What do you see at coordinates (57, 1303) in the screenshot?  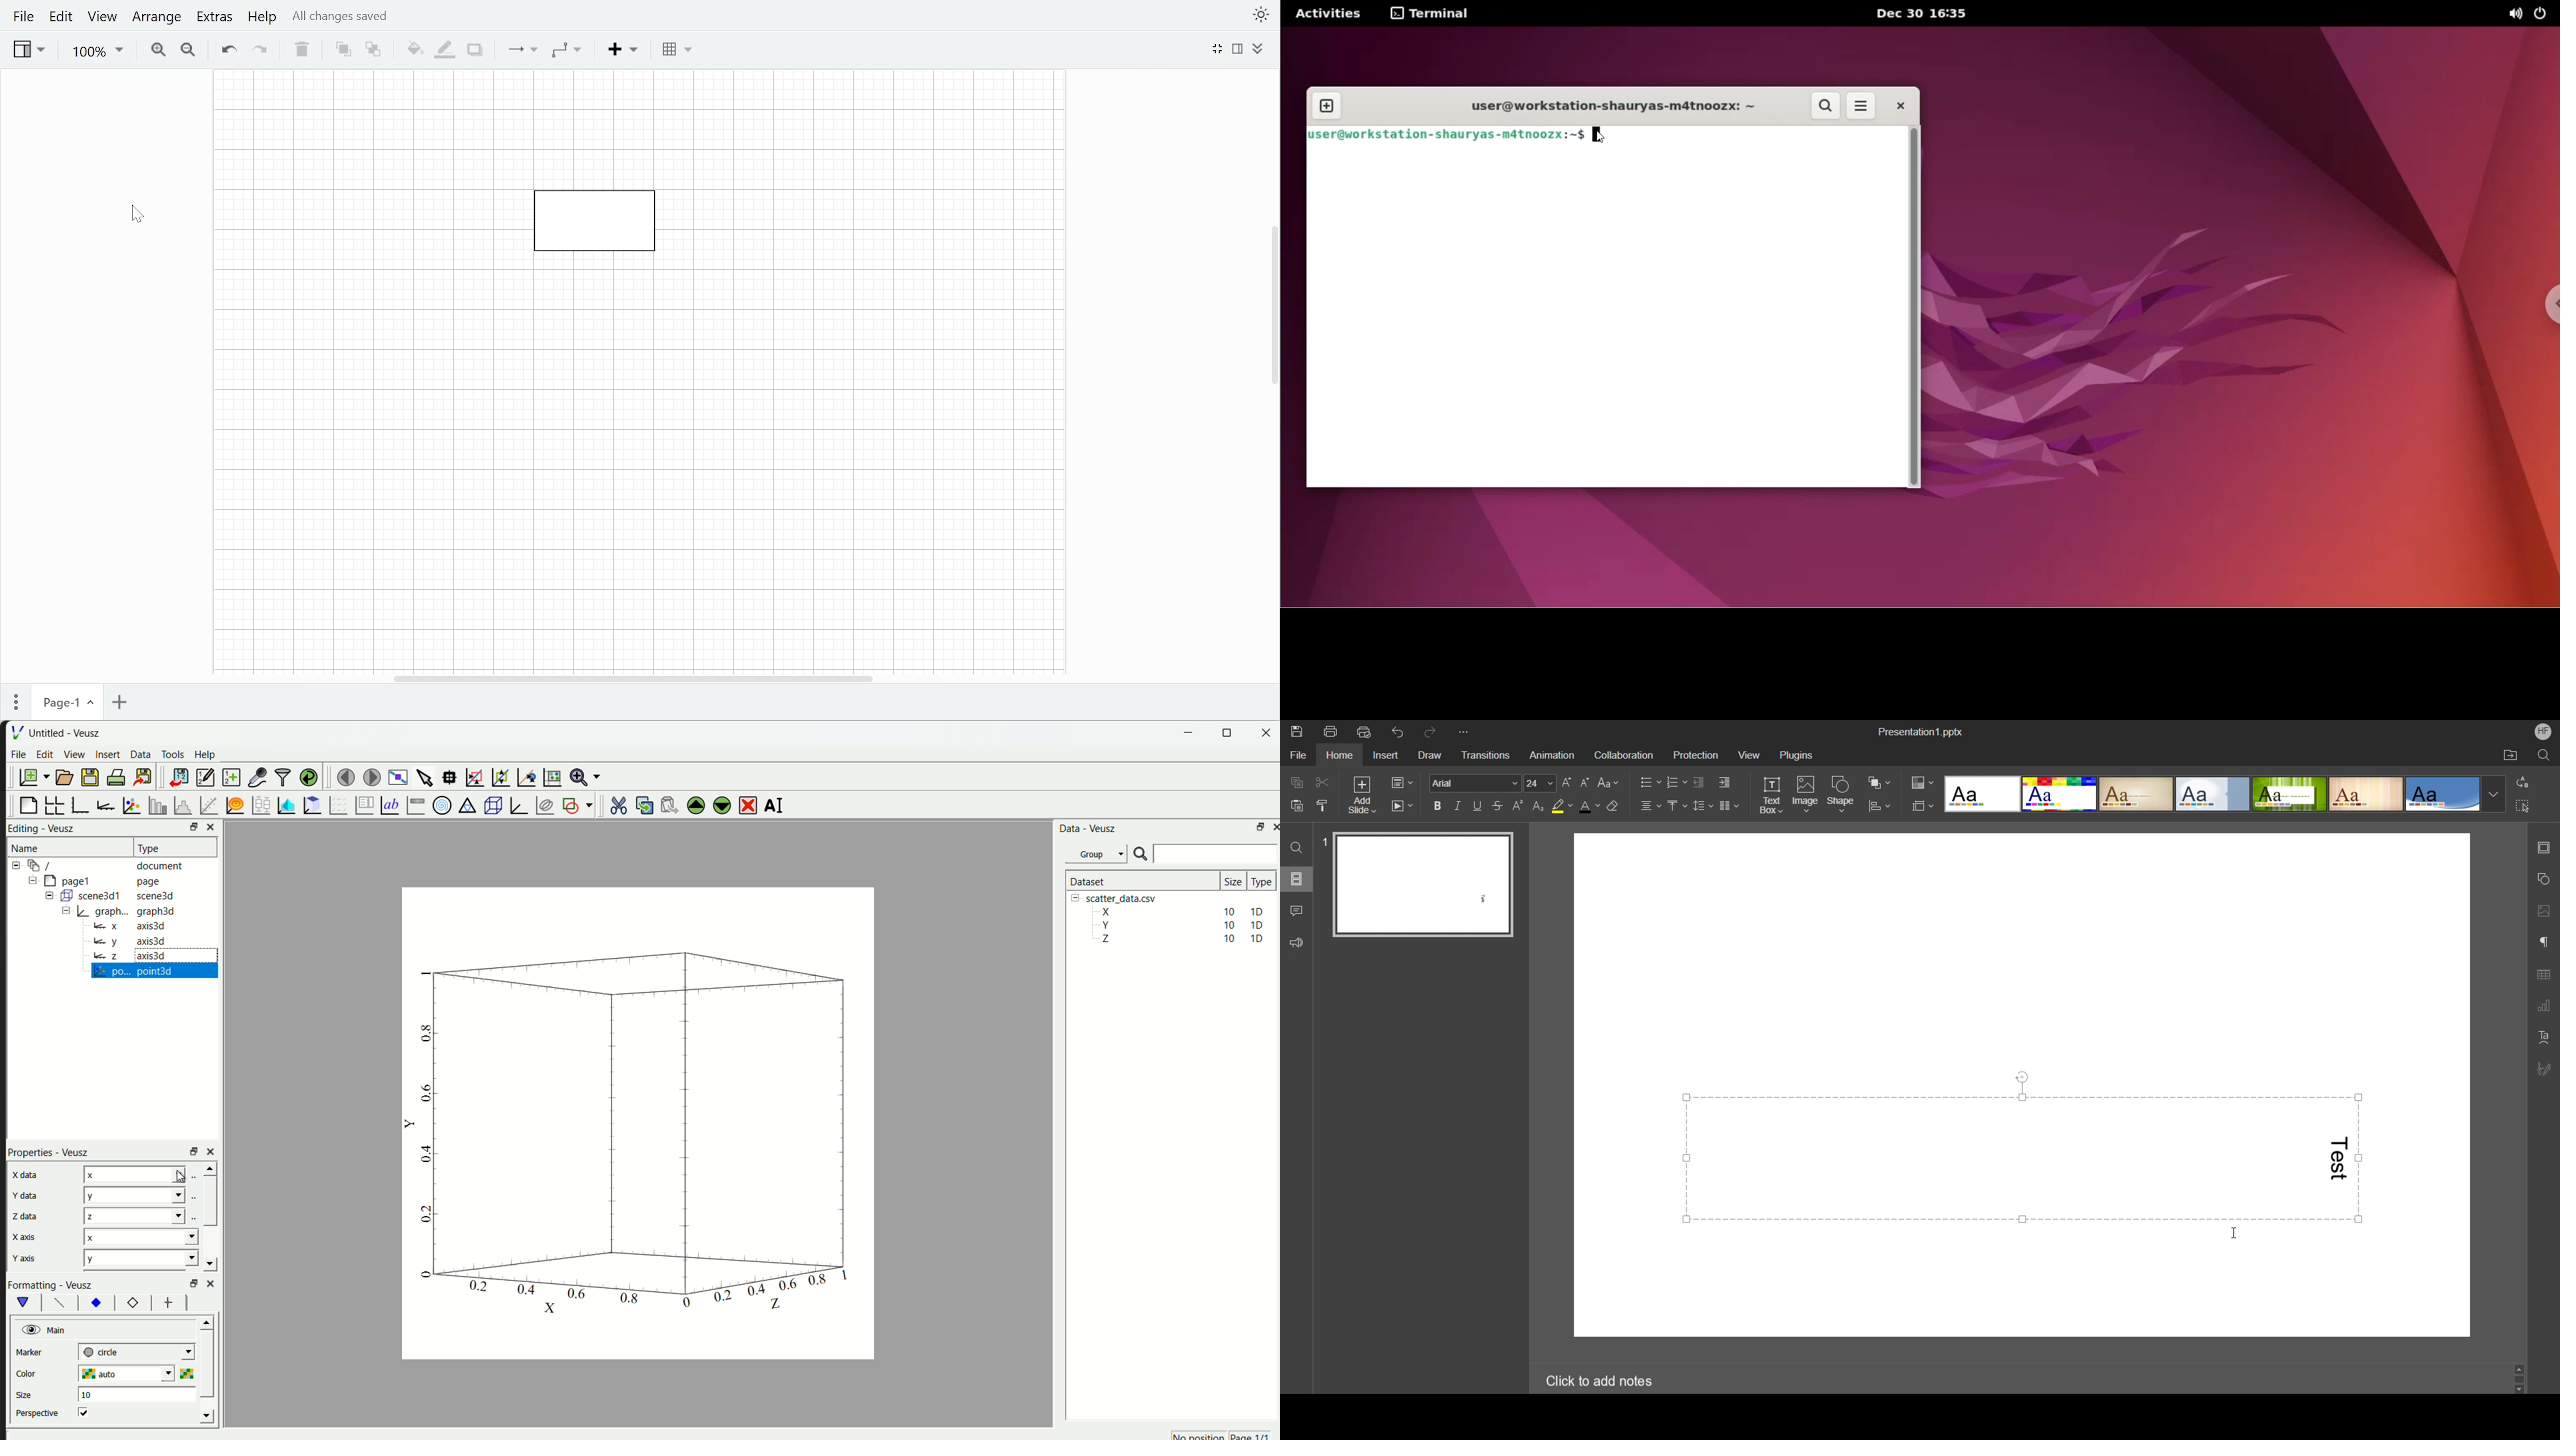 I see `font` at bounding box center [57, 1303].